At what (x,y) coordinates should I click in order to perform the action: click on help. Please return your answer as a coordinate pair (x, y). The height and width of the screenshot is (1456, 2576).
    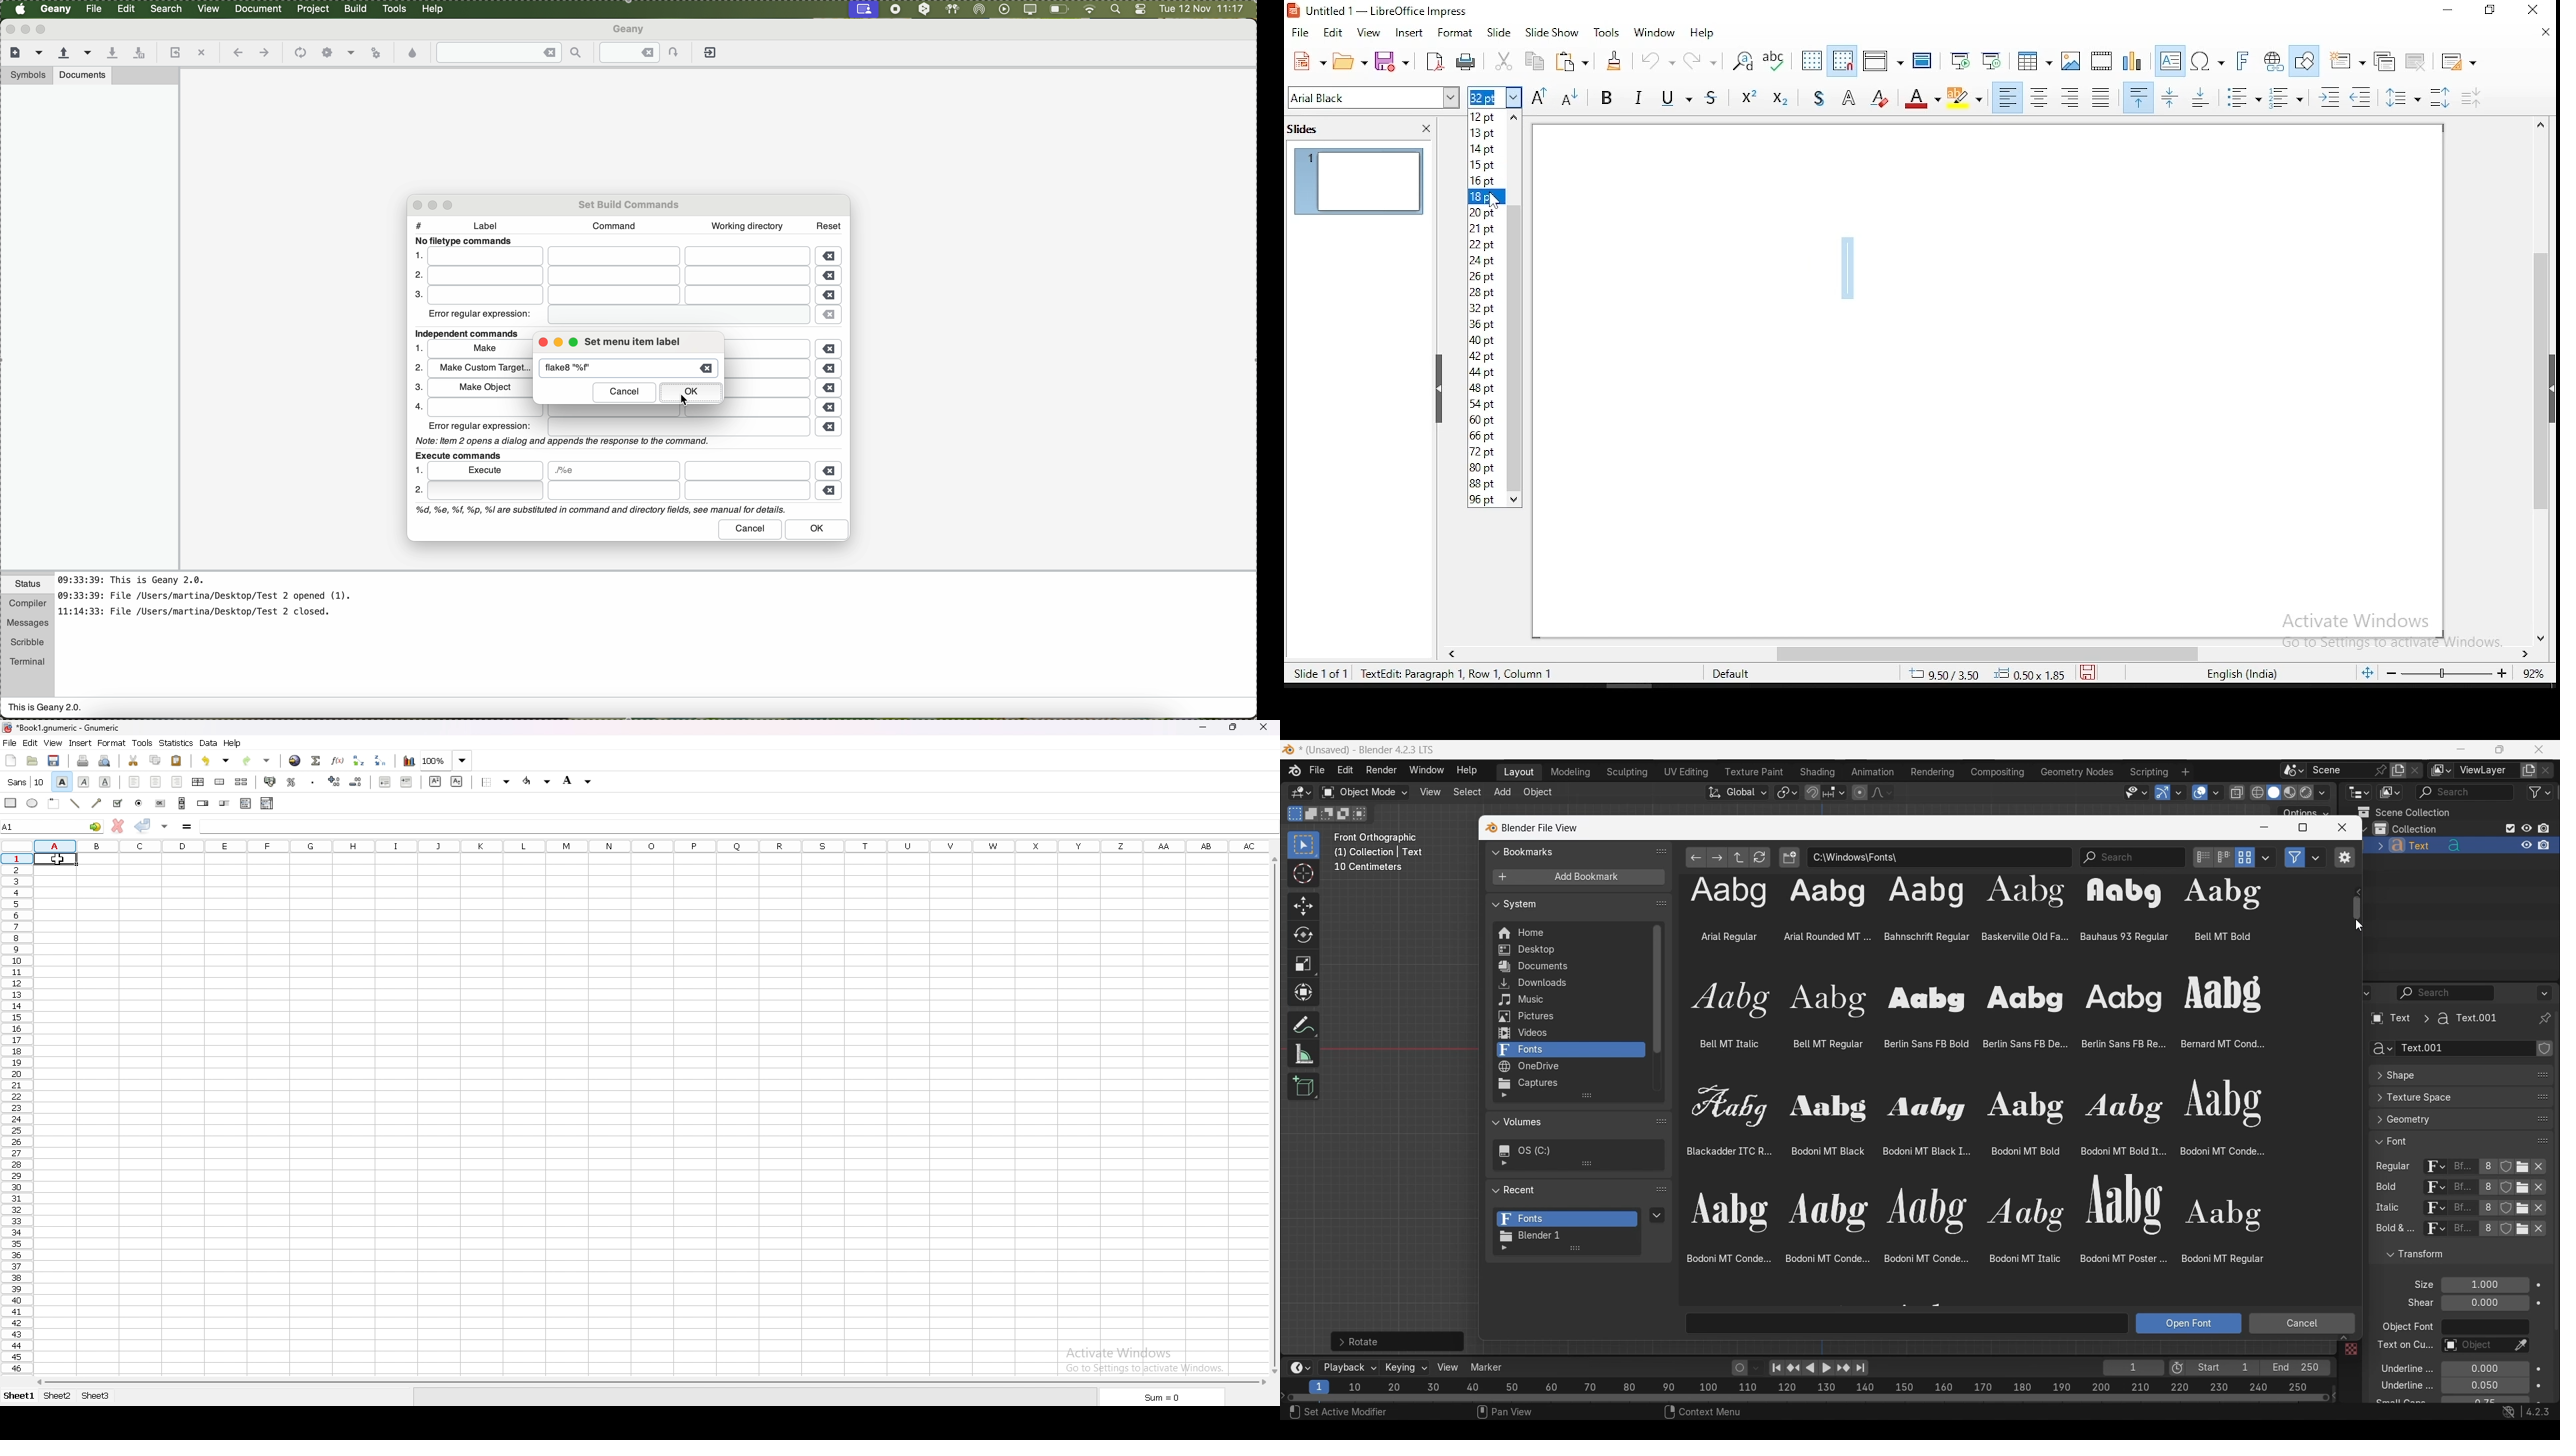
    Looking at the image, I should click on (1703, 33).